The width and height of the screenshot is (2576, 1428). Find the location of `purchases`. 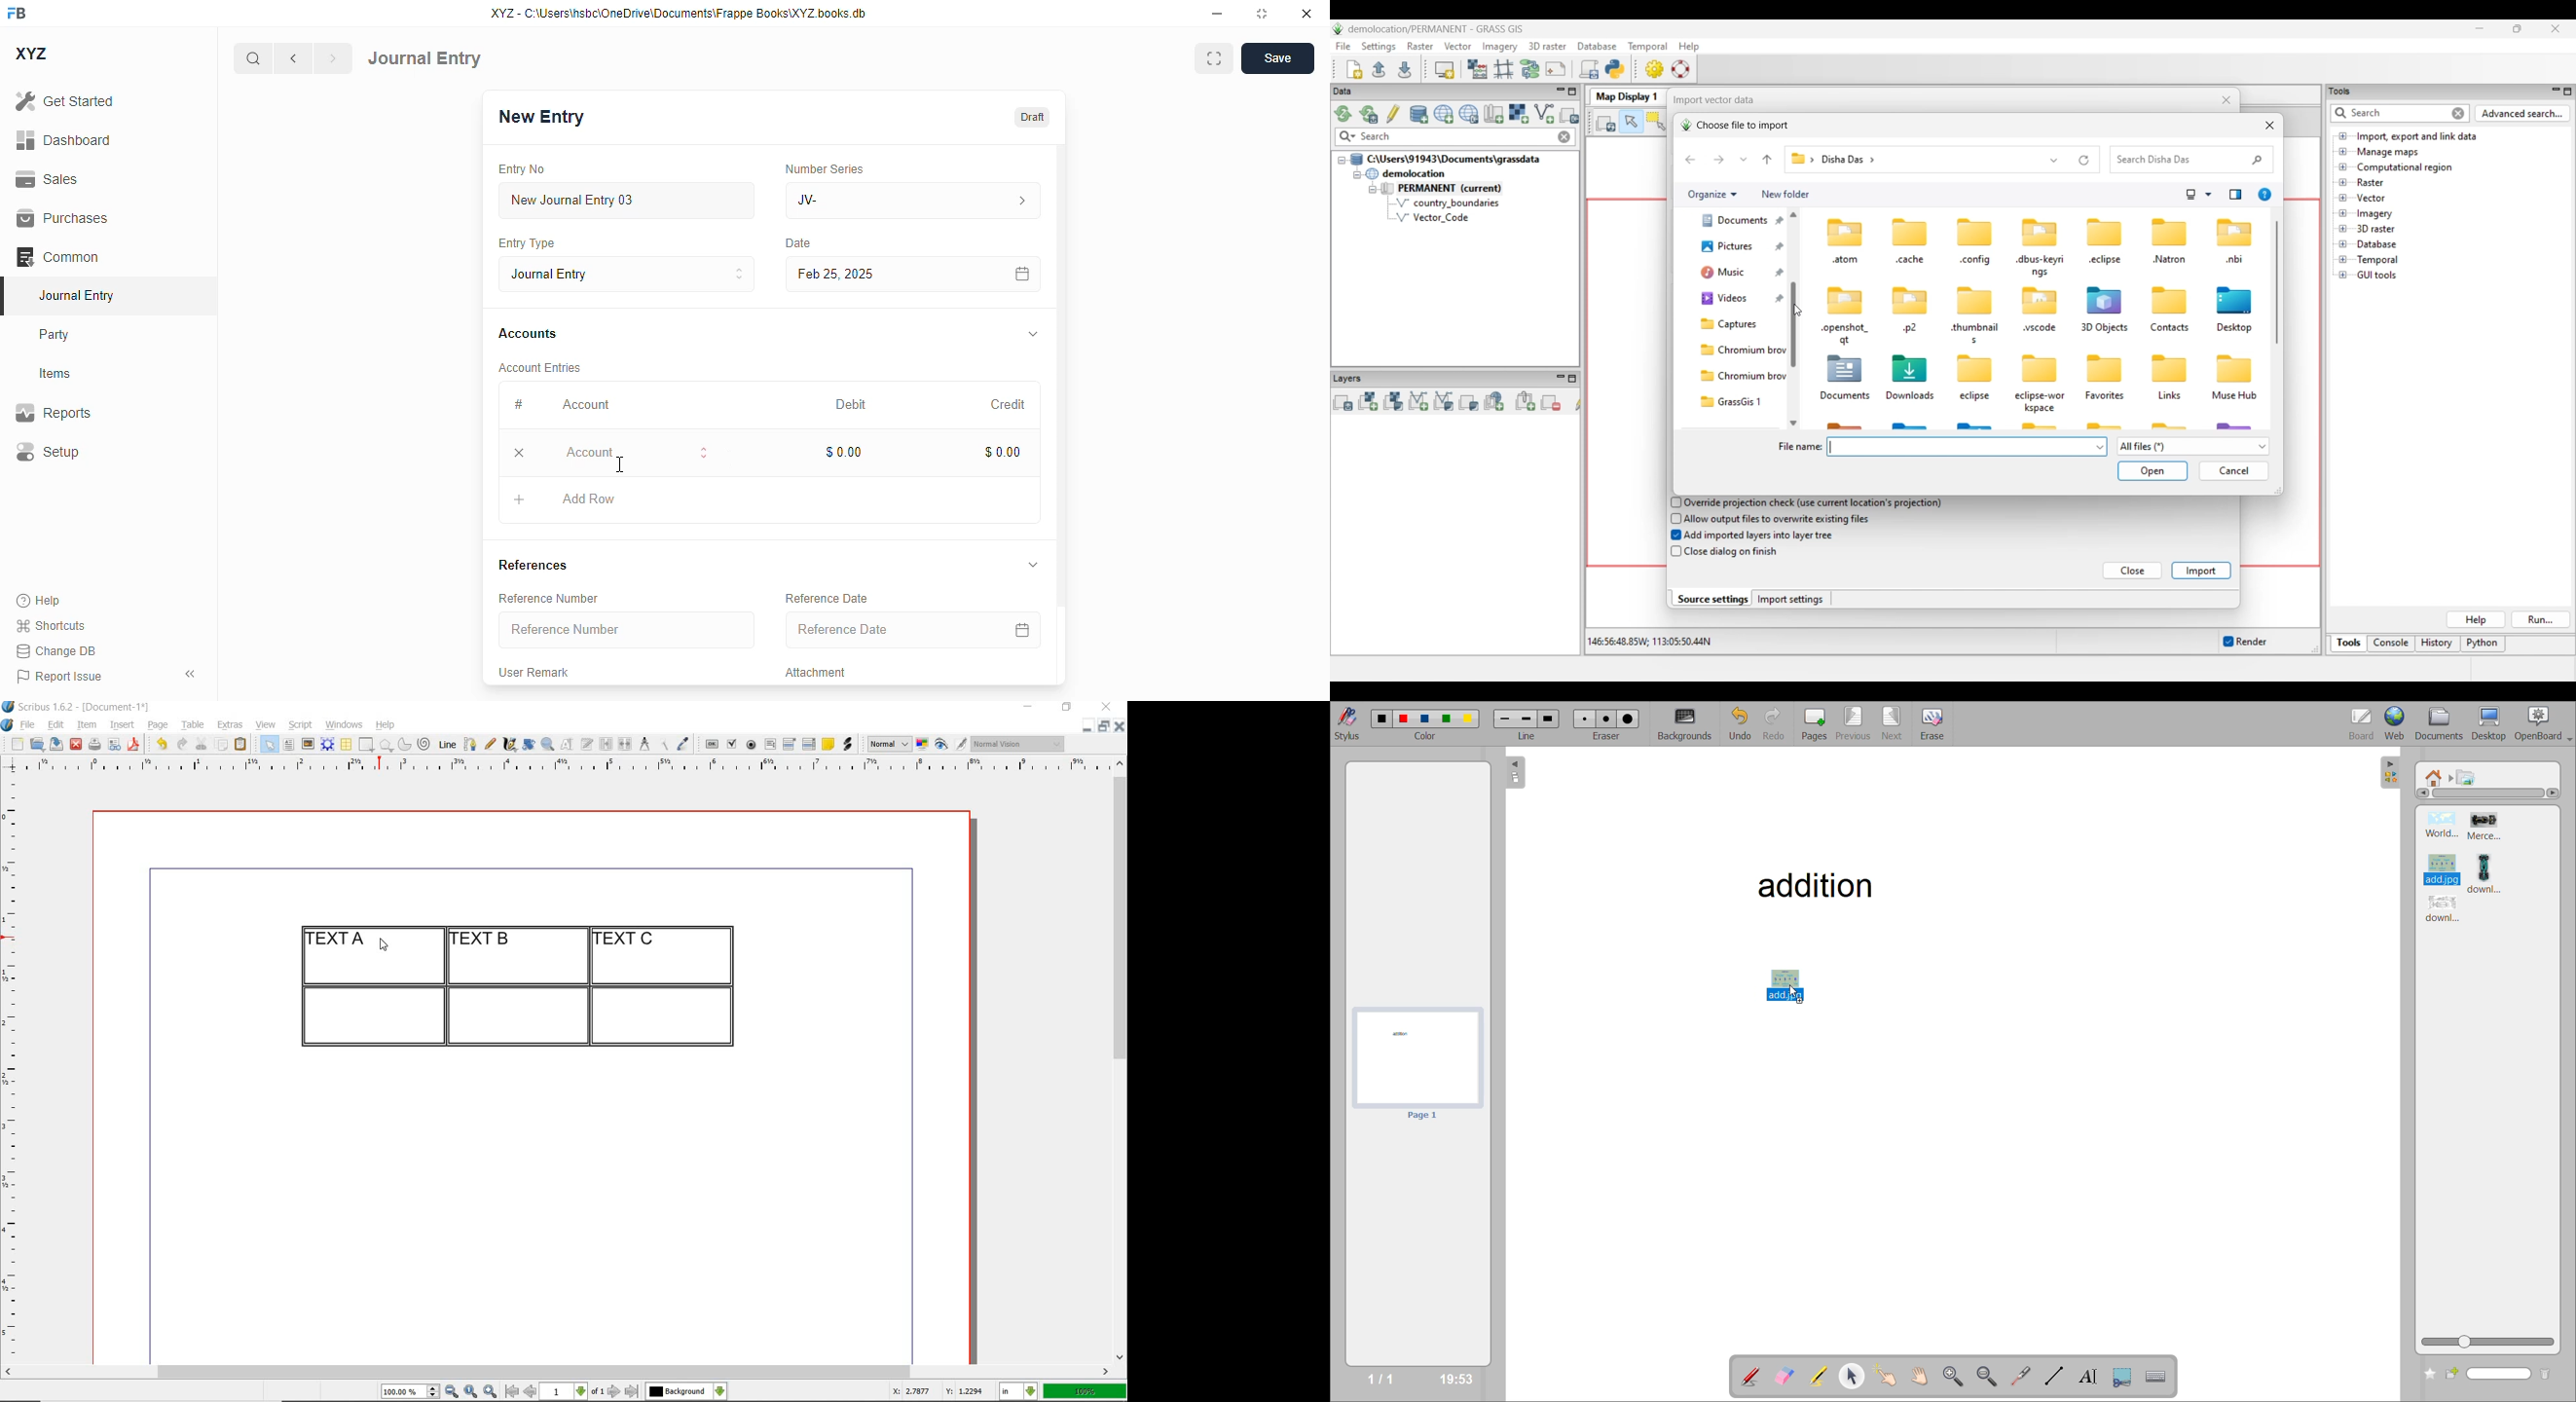

purchases is located at coordinates (63, 218).